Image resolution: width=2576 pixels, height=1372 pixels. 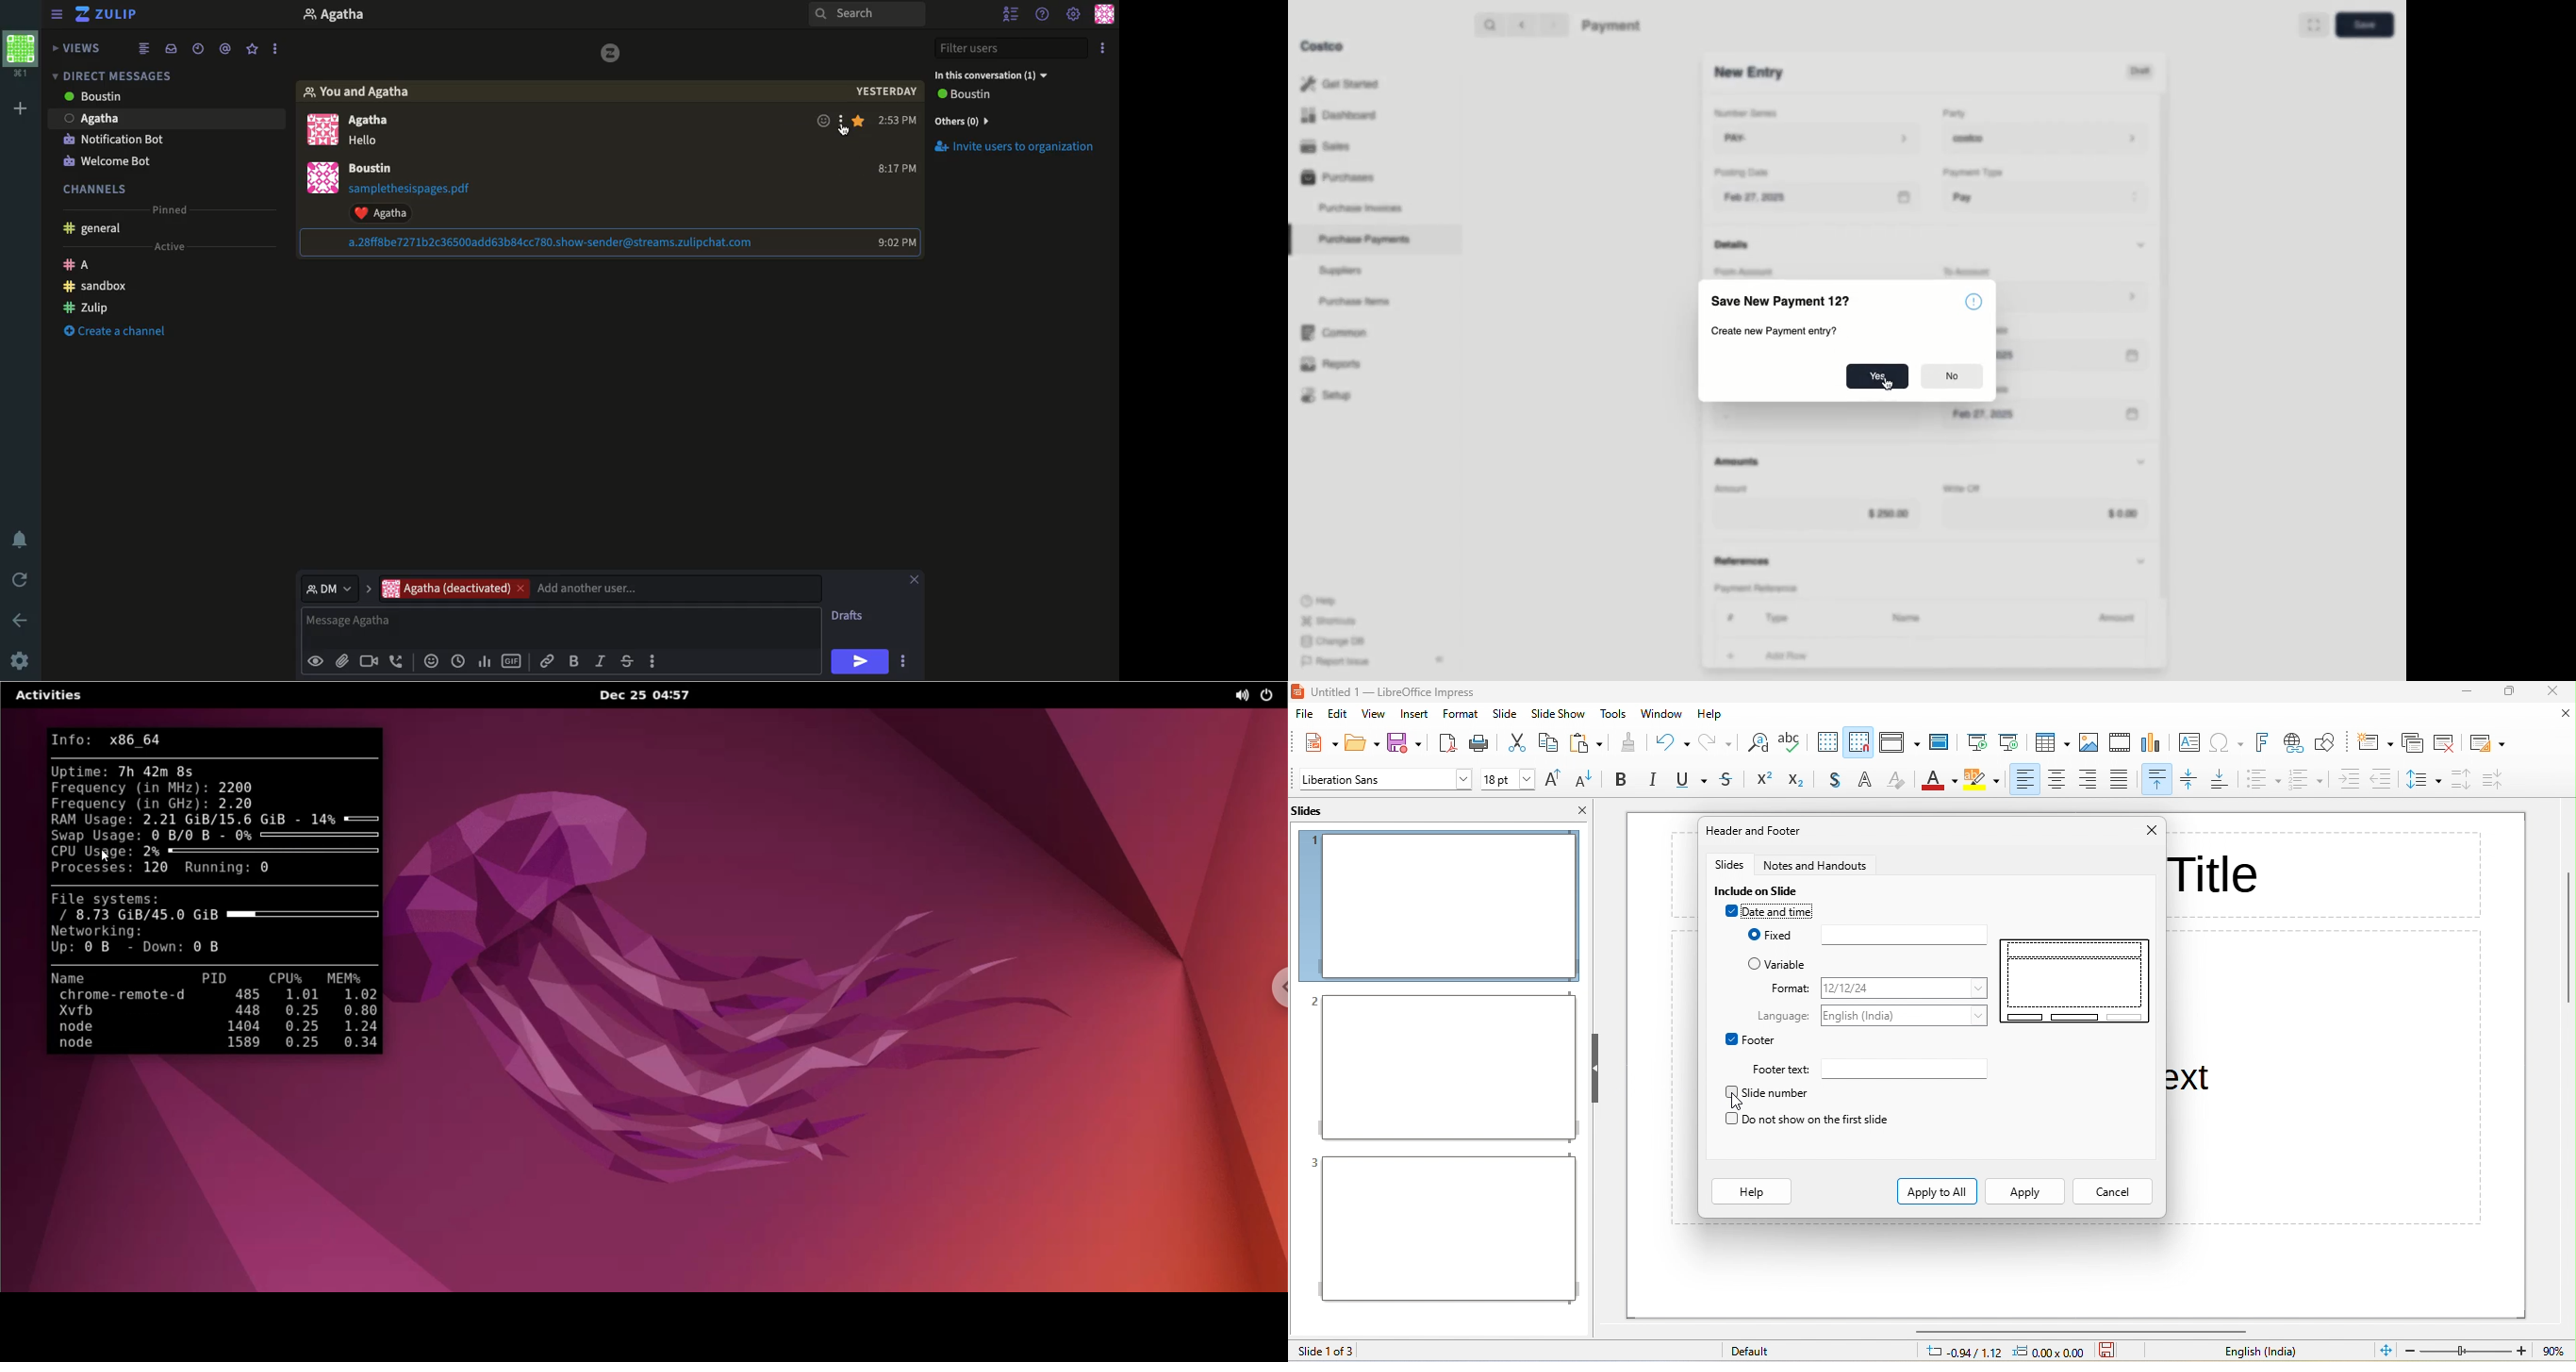 What do you see at coordinates (1337, 330) in the screenshot?
I see `‘Common` at bounding box center [1337, 330].